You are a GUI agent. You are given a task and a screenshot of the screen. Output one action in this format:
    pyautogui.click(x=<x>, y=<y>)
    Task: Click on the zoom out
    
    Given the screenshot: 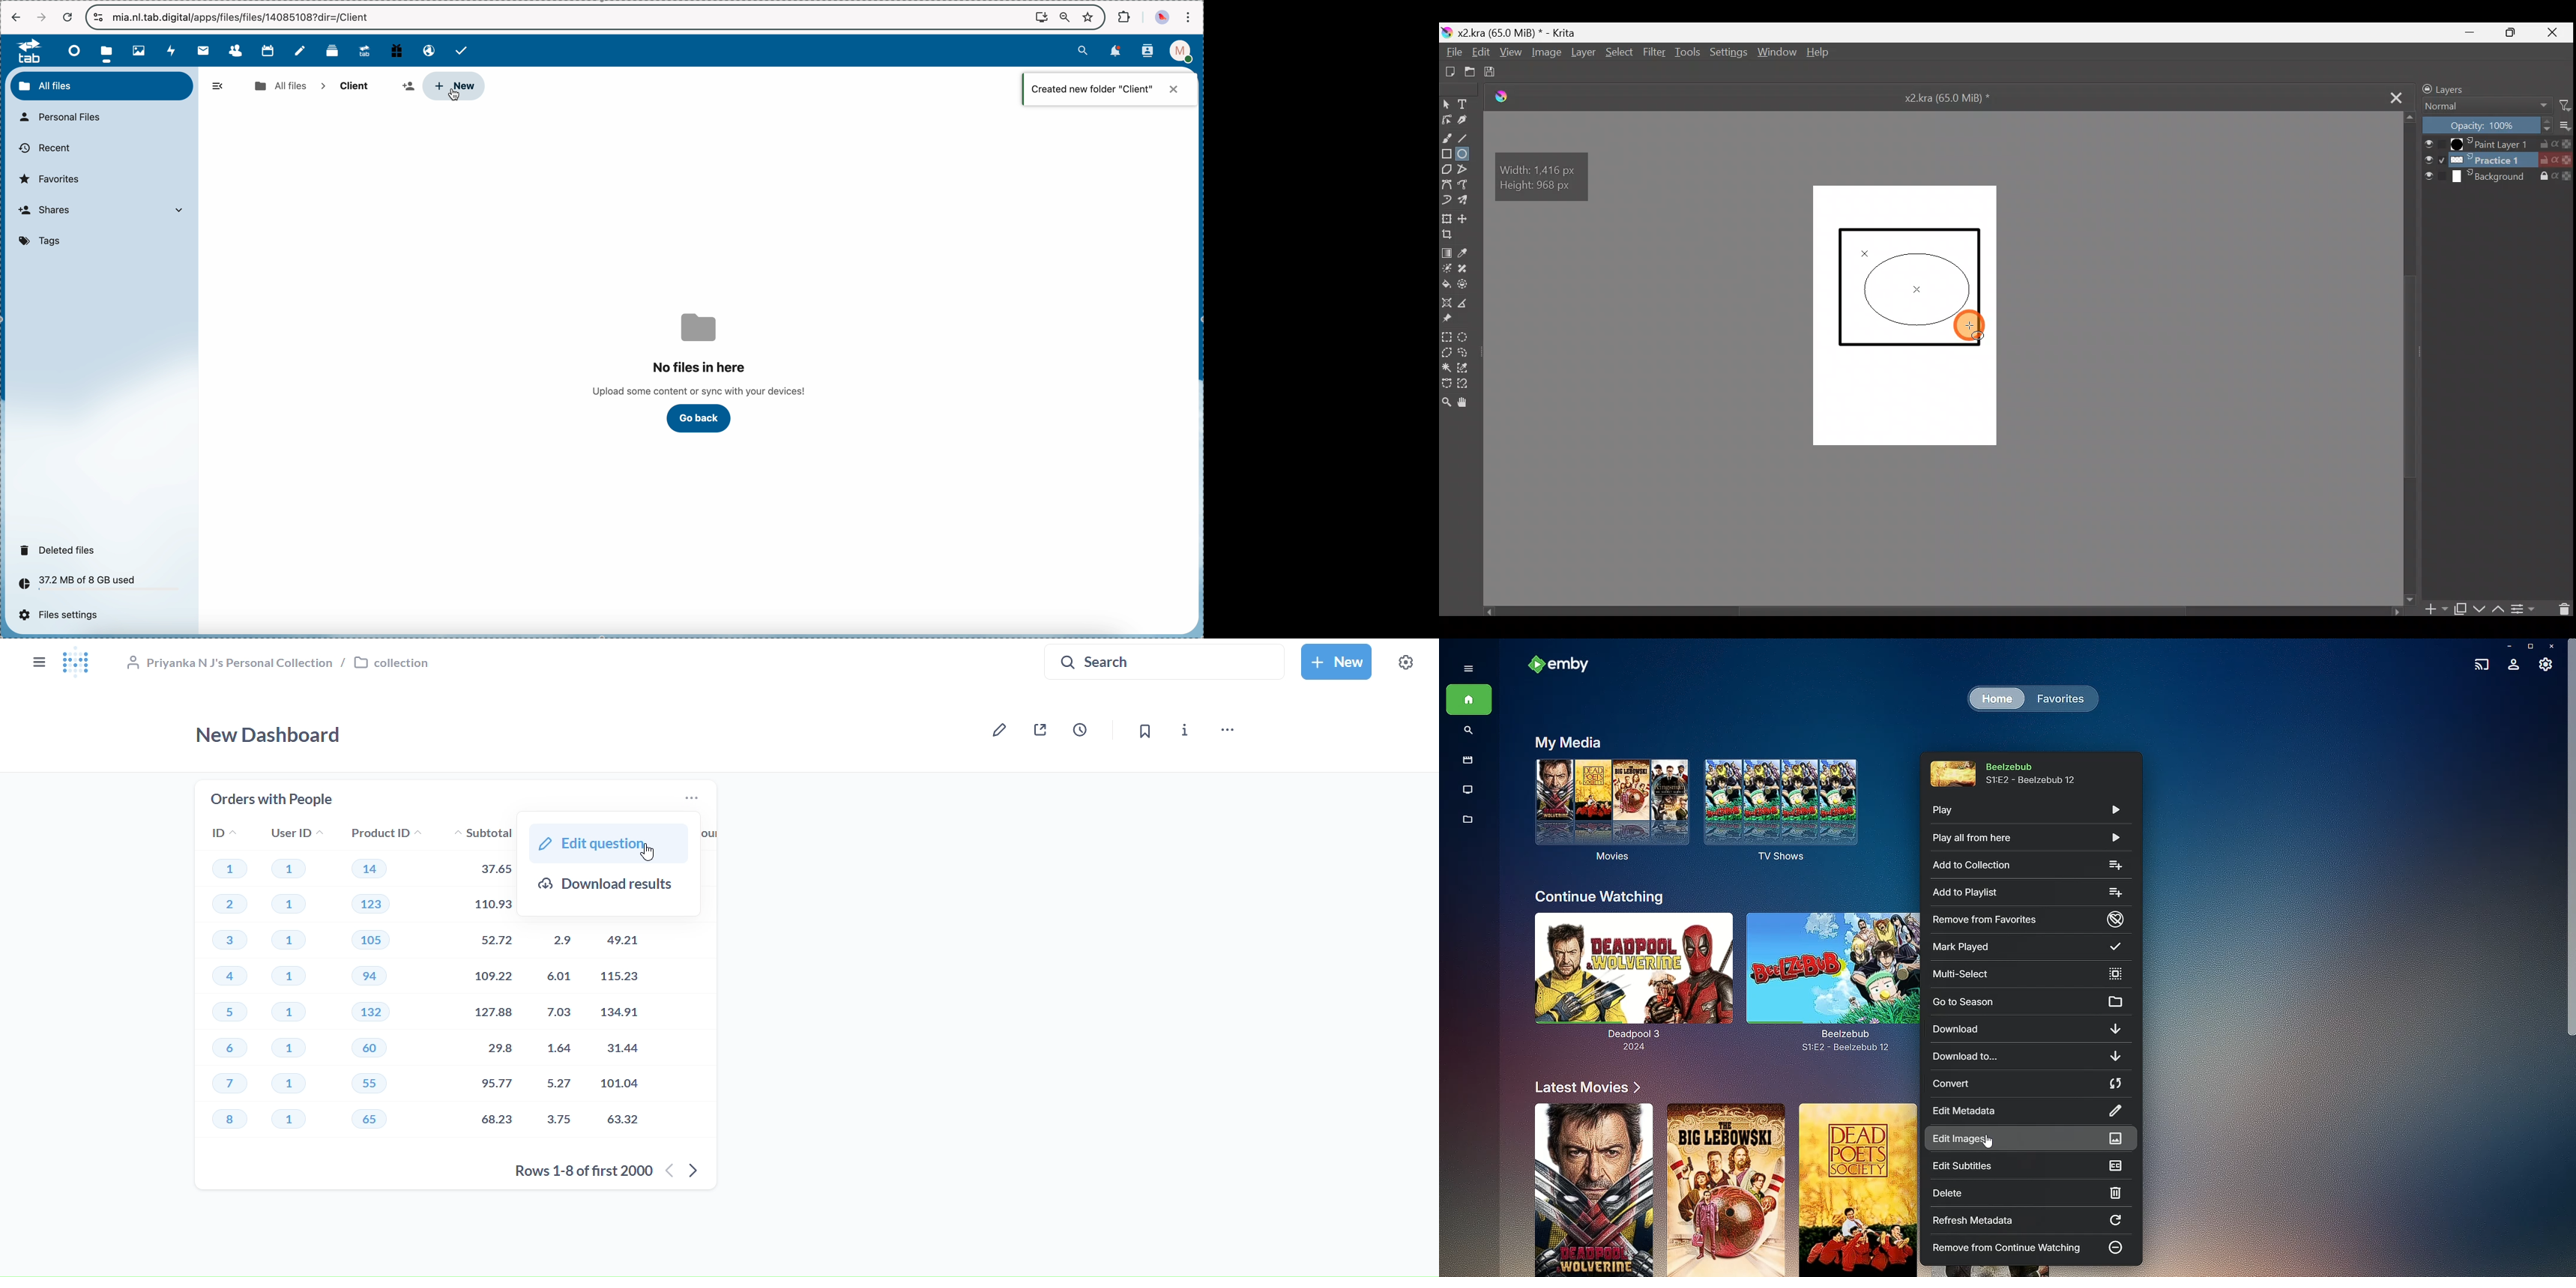 What is the action you would take?
    pyautogui.click(x=1065, y=18)
    